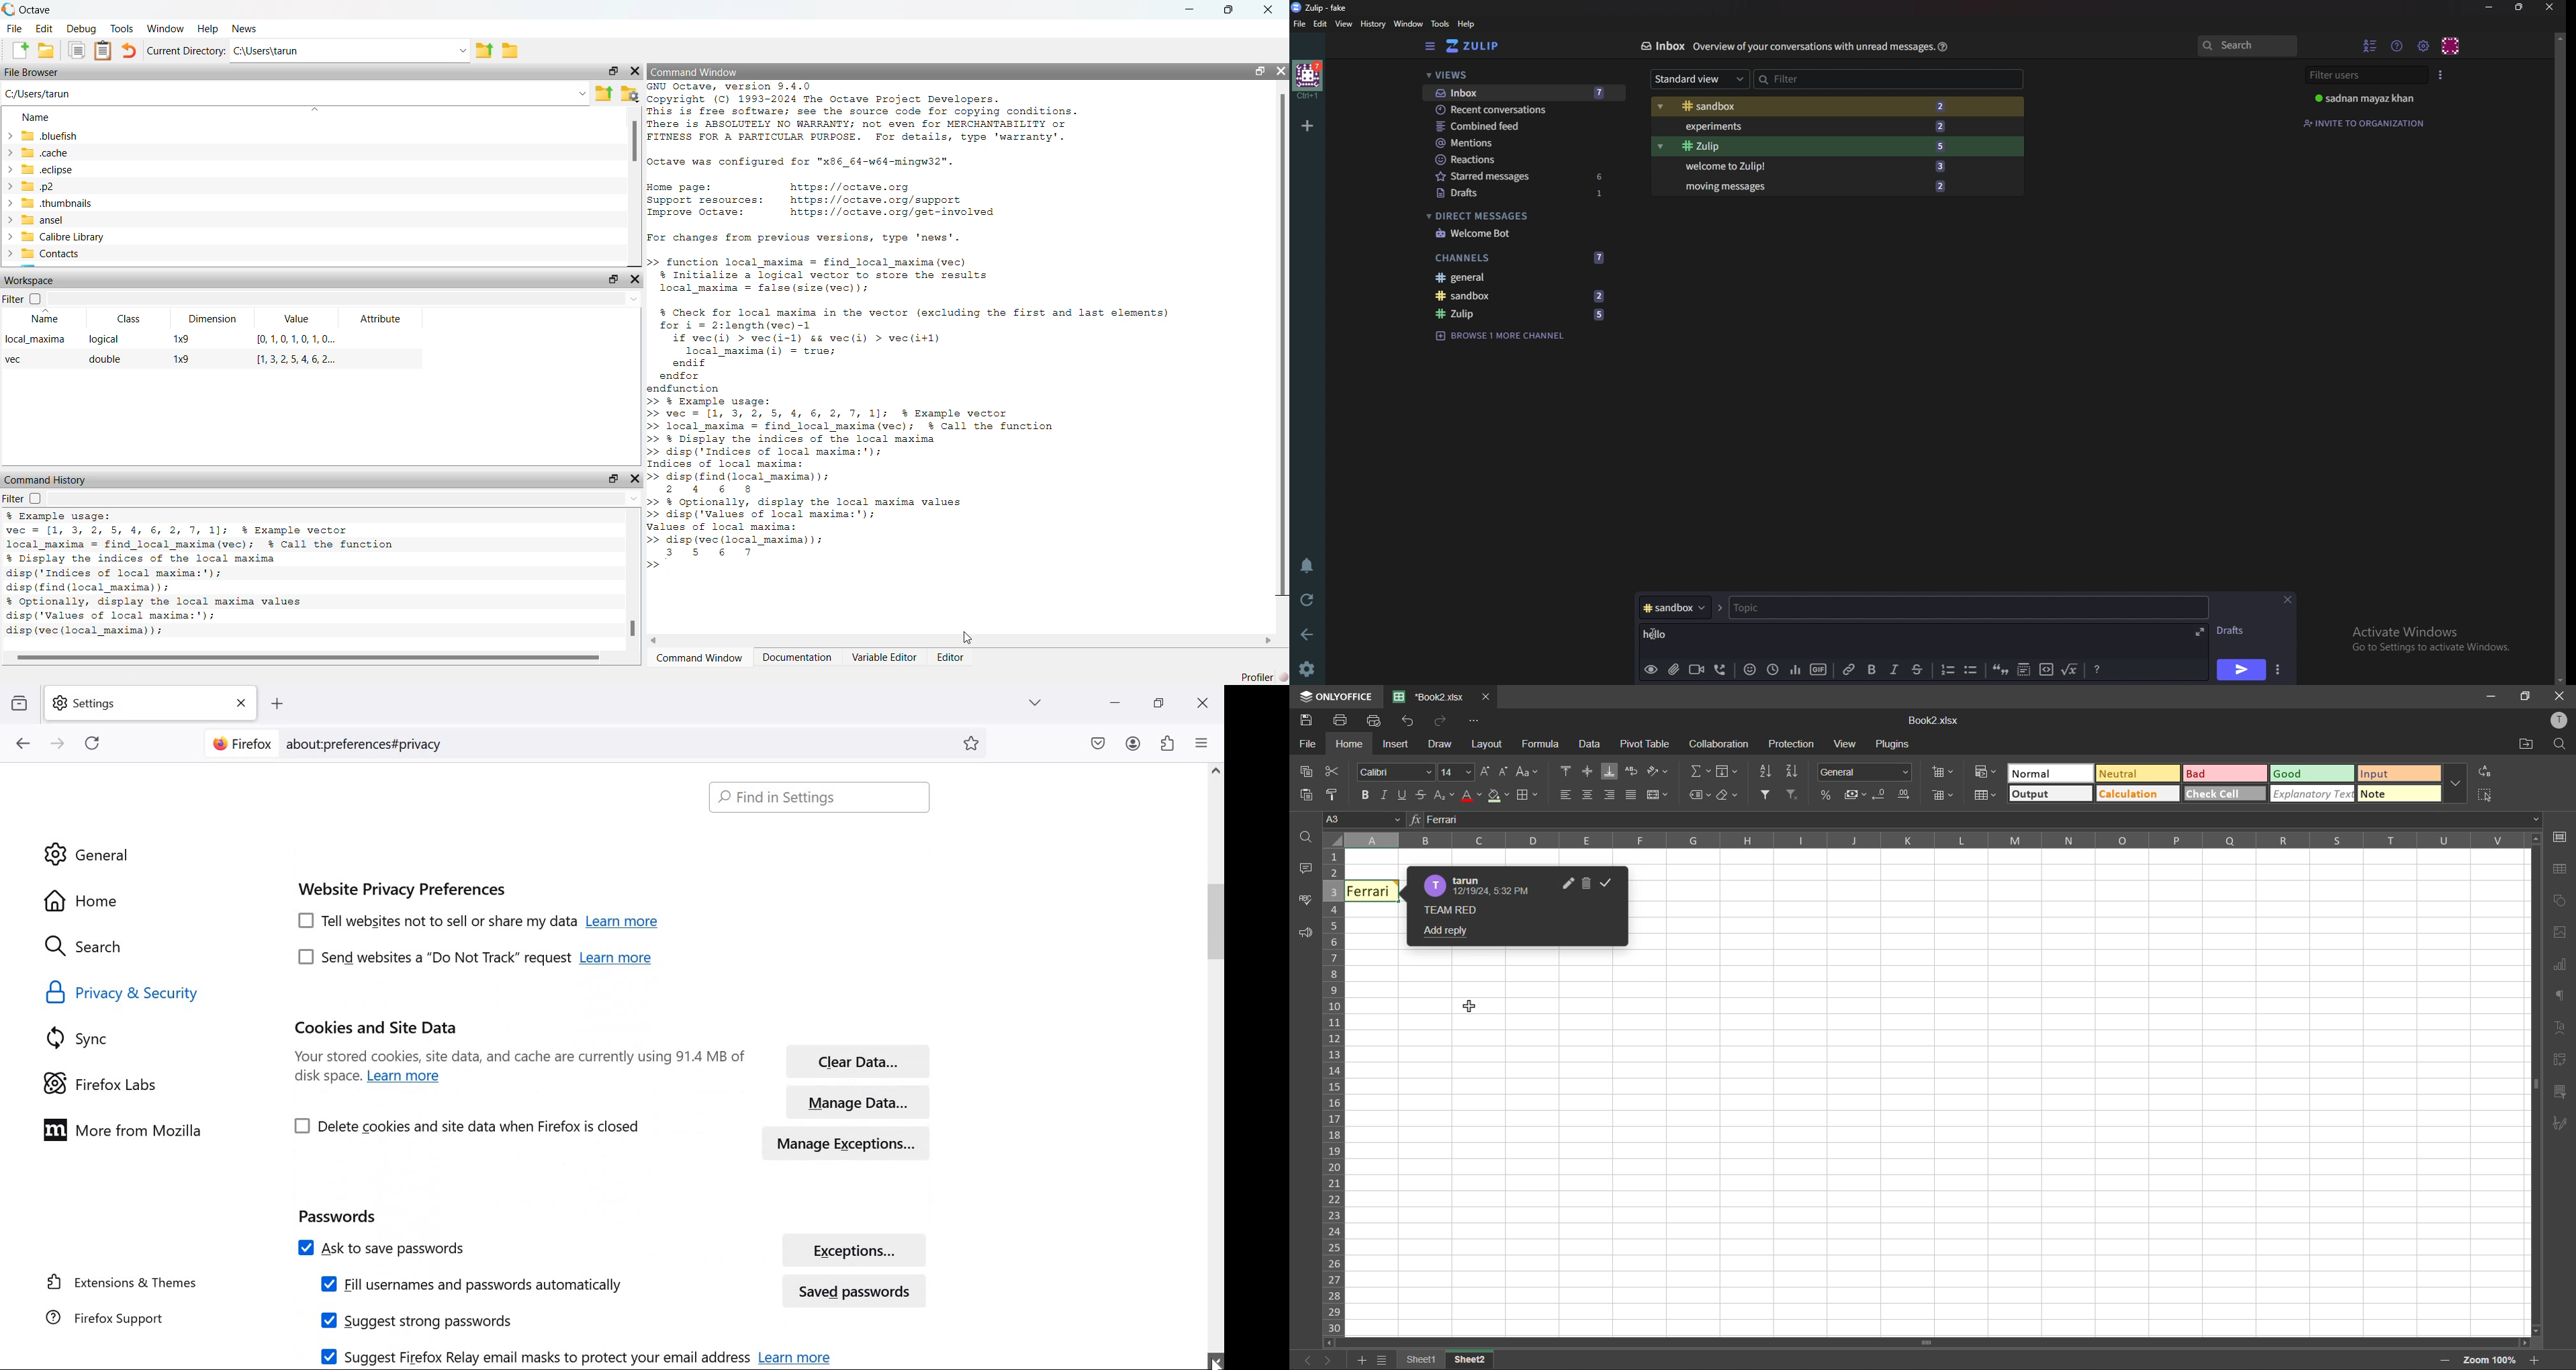 Image resolution: width=2576 pixels, height=1372 pixels. I want to click on Add organization, so click(1309, 126).